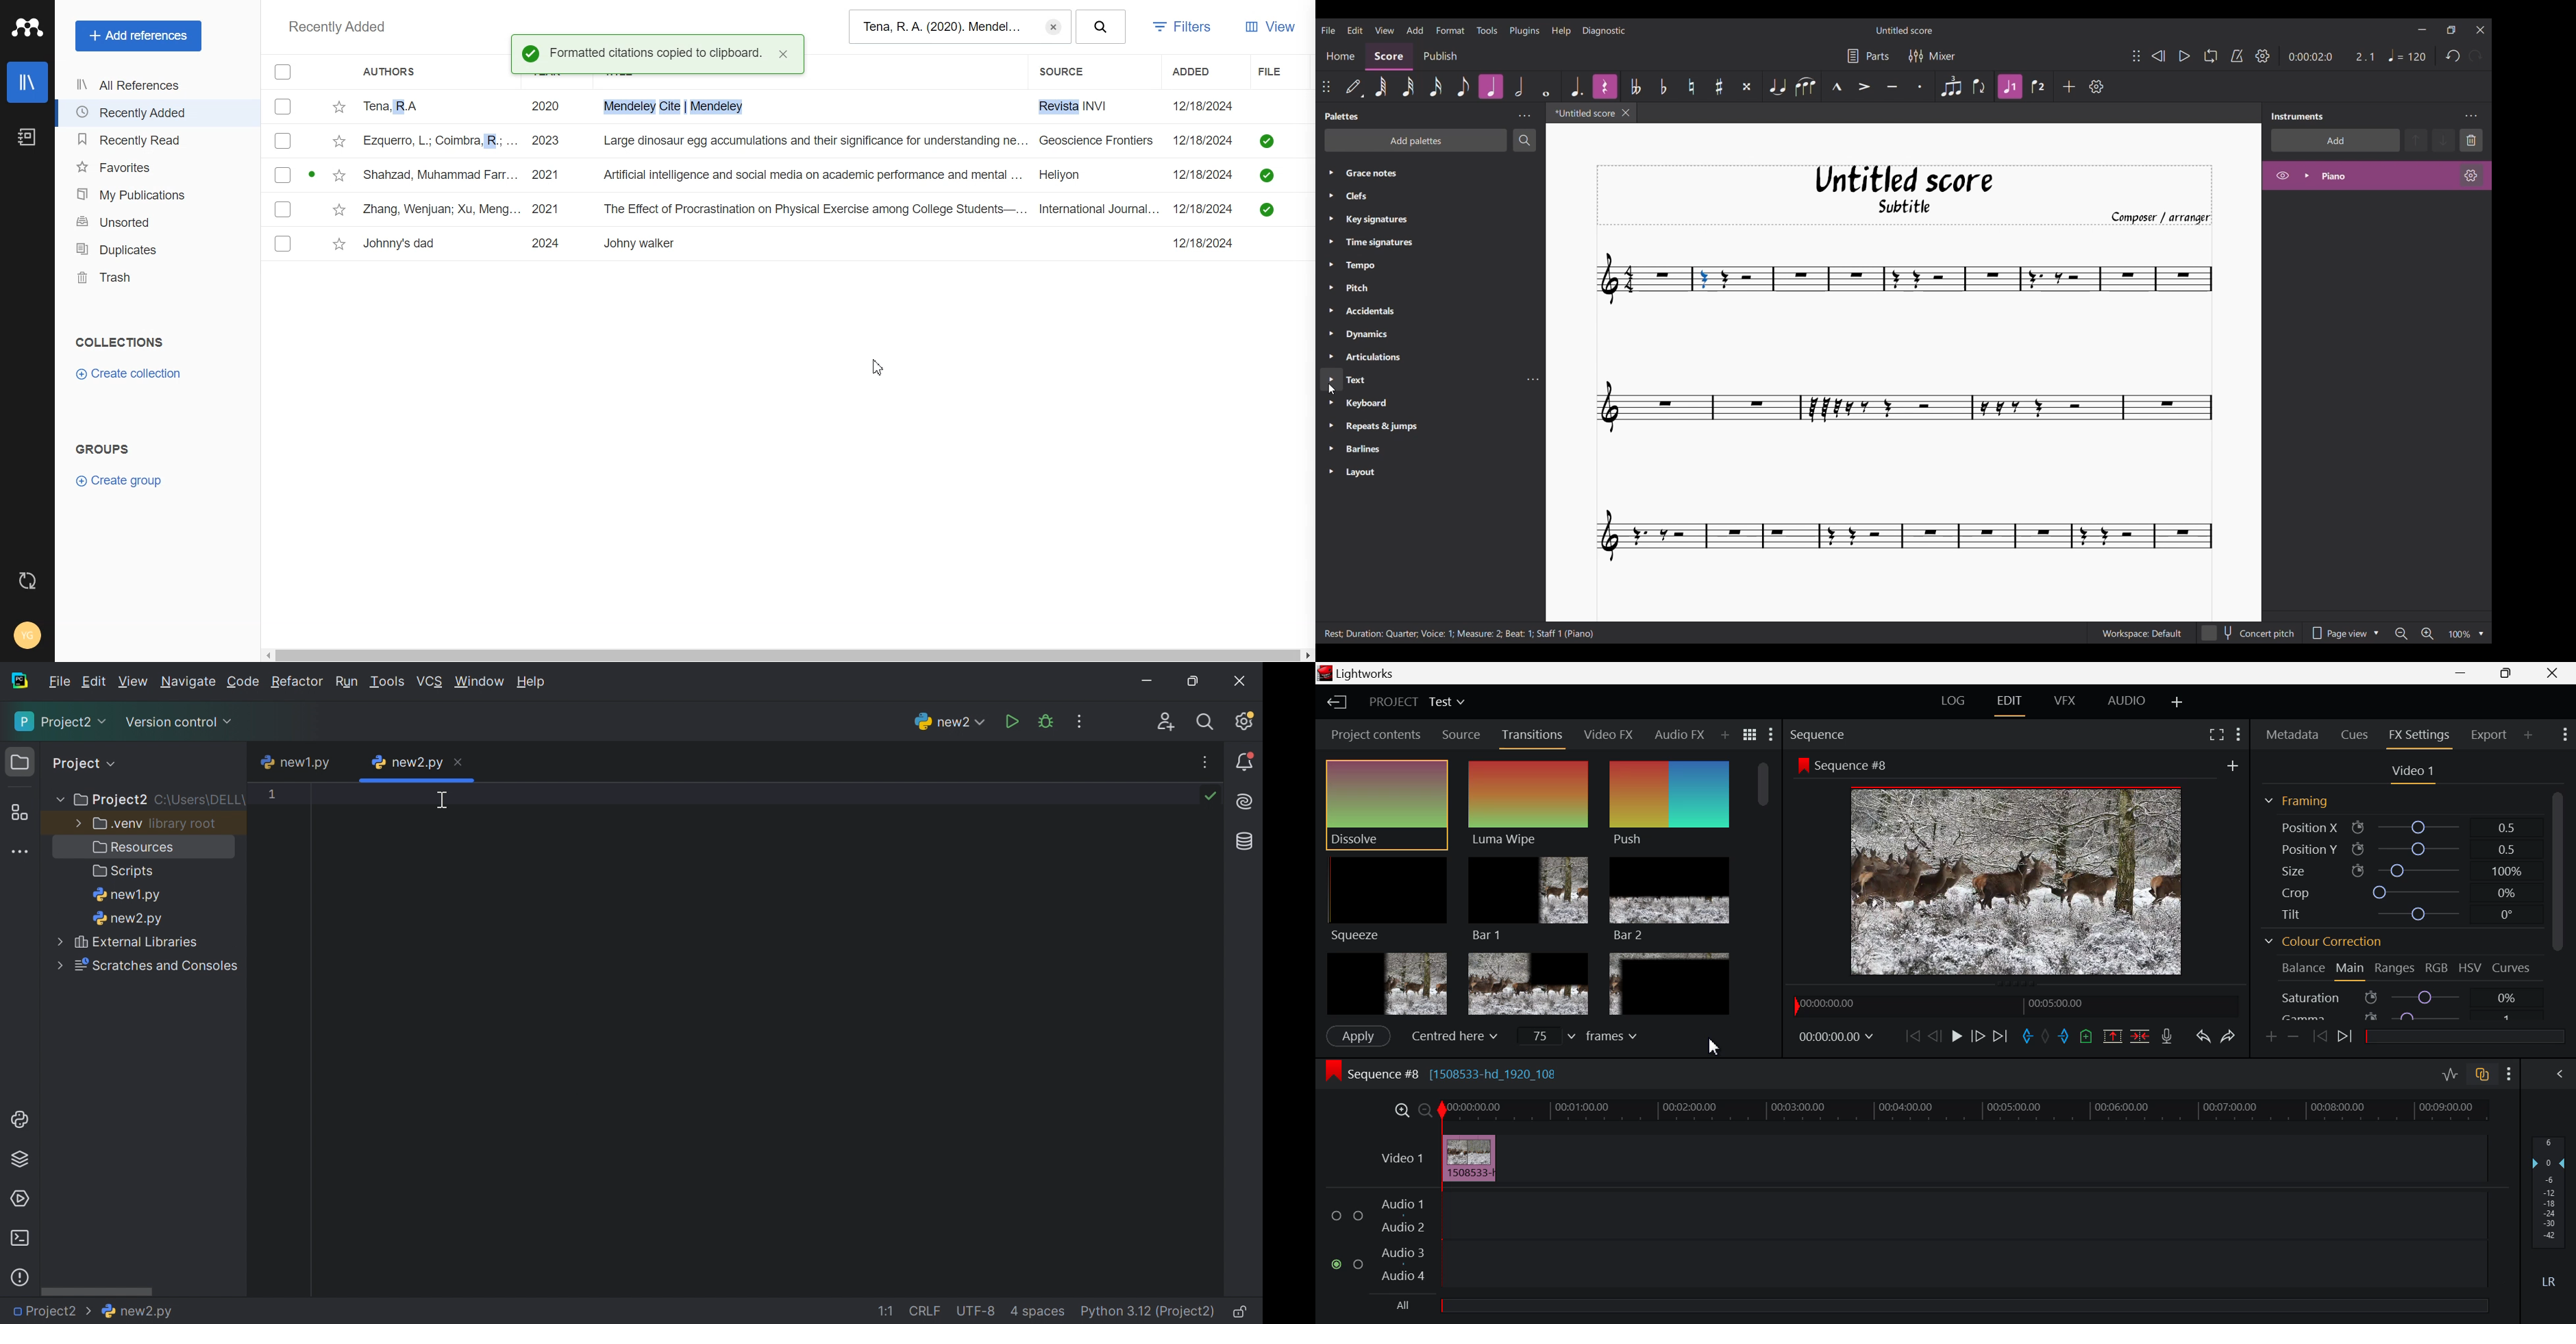 The width and height of the screenshot is (2576, 1344). I want to click on Apply, so click(1356, 1037).